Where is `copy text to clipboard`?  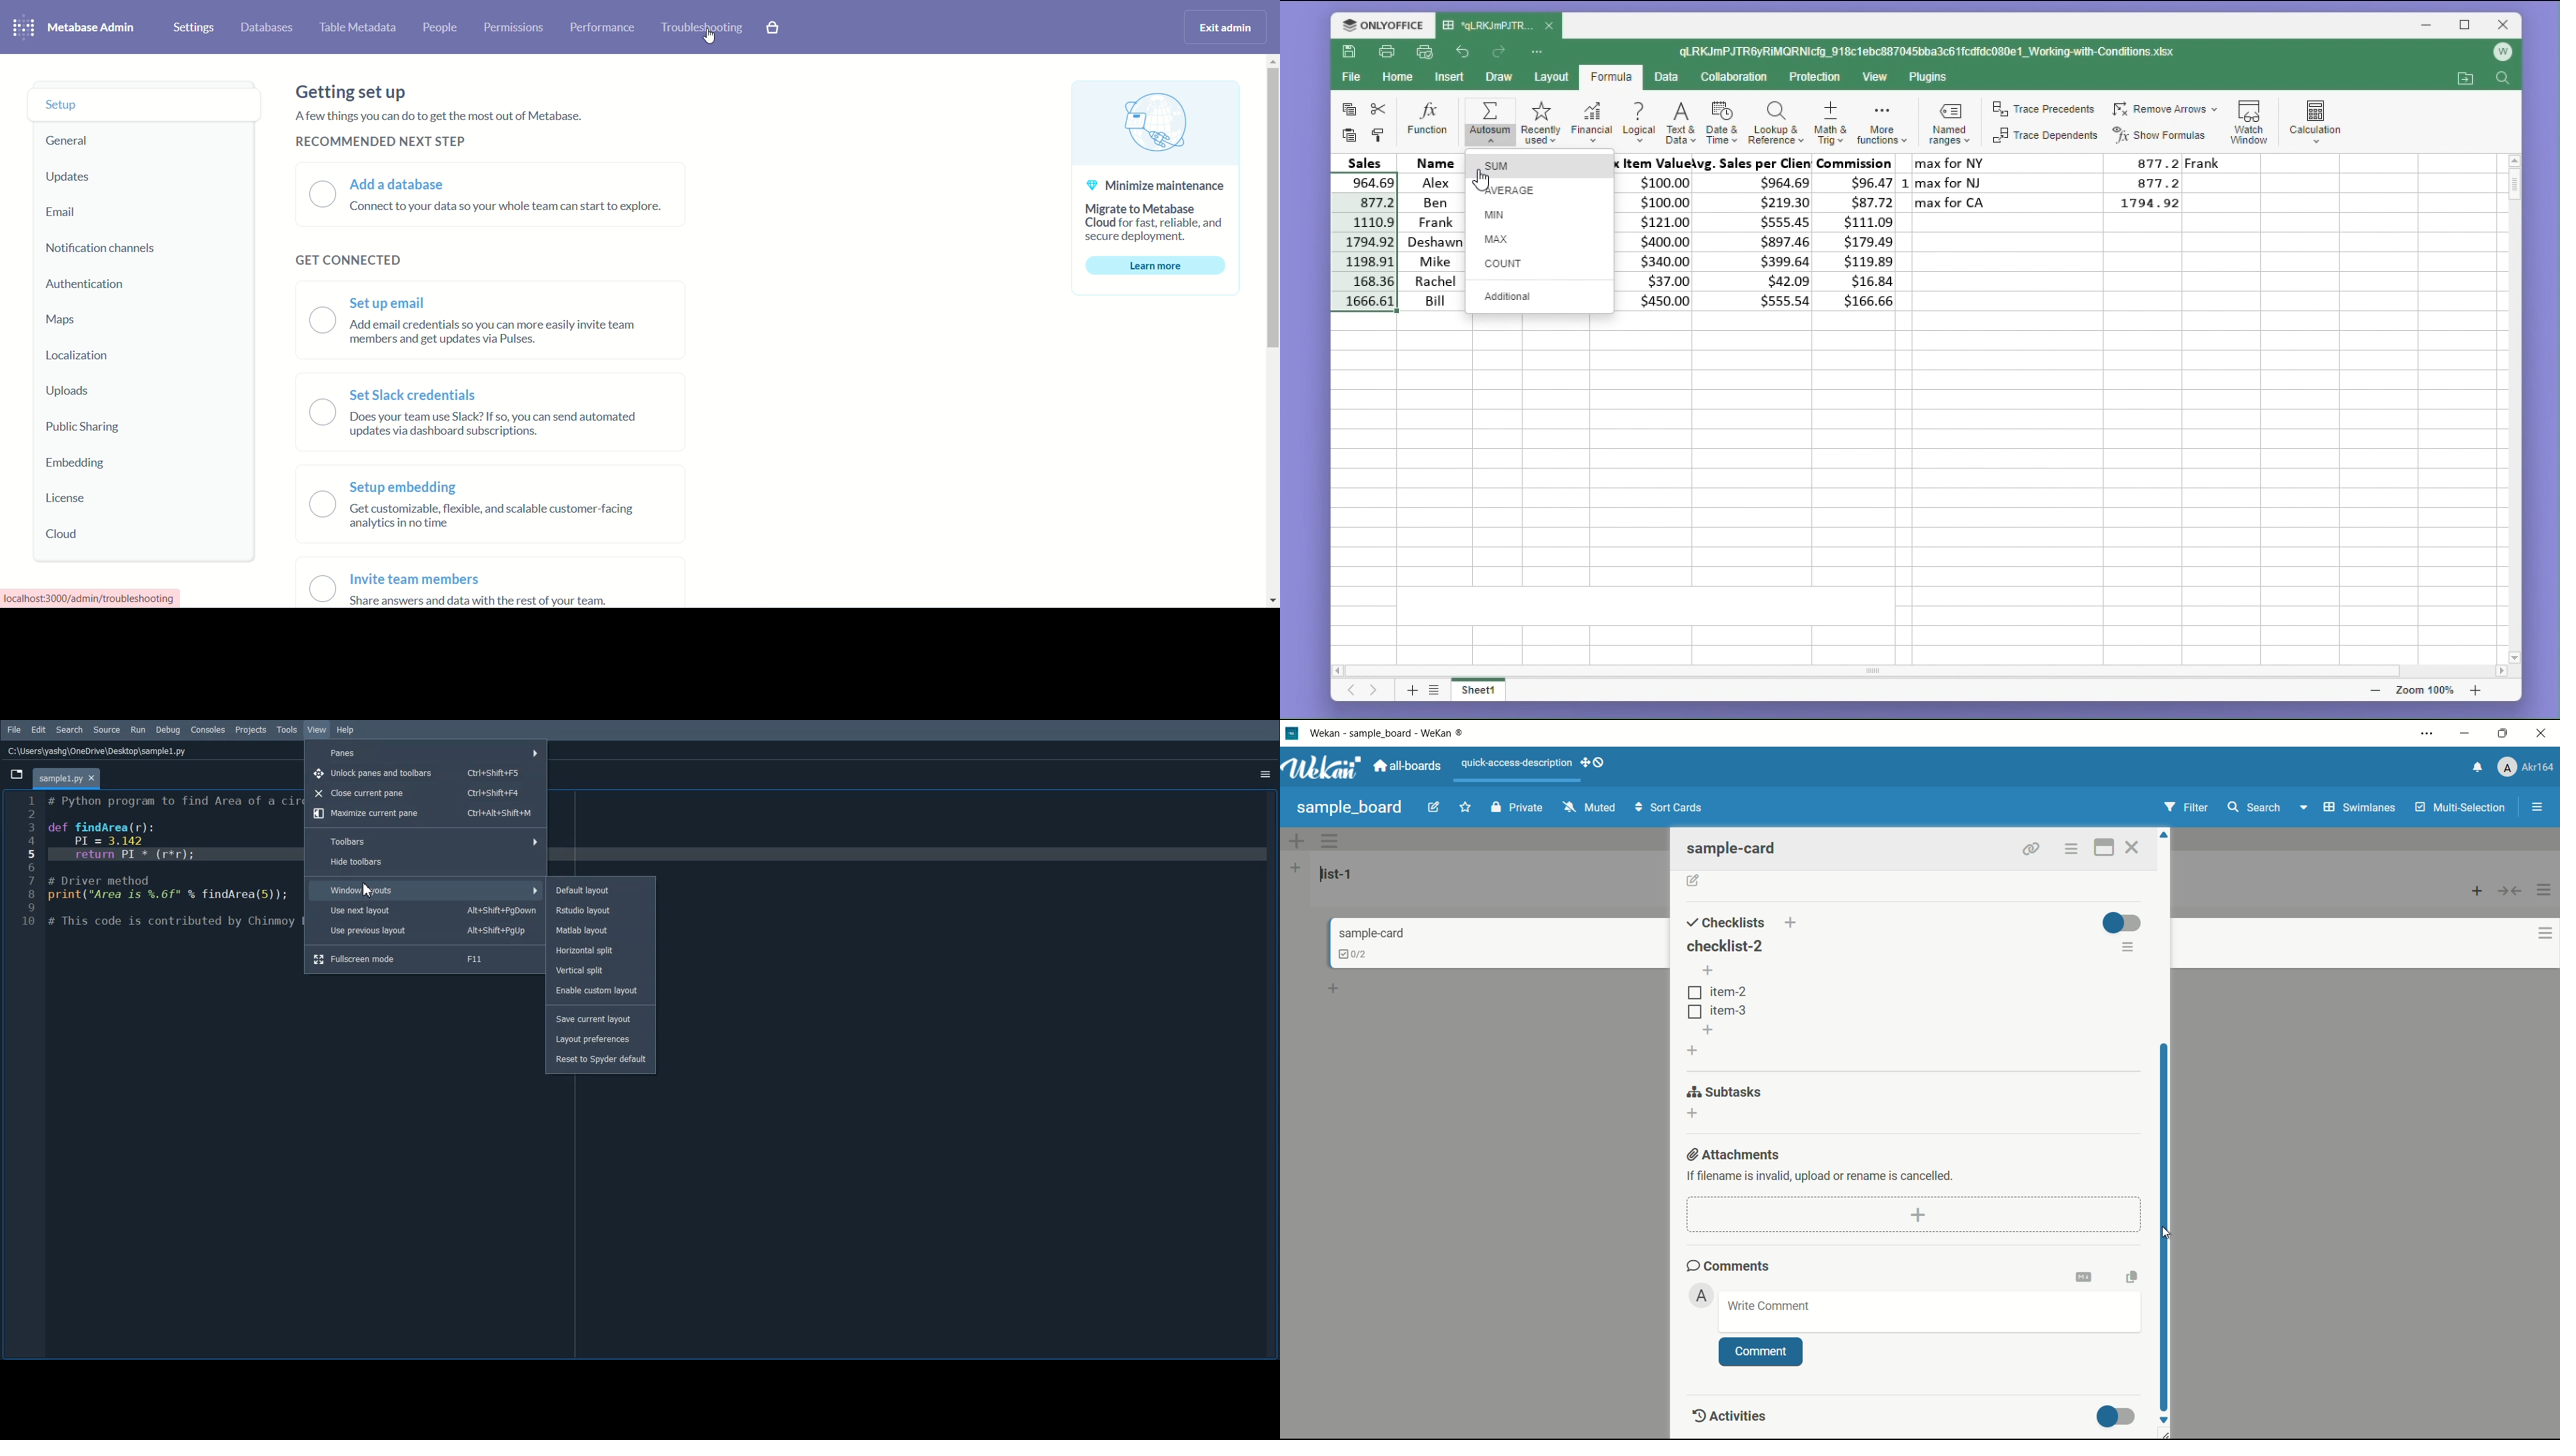 copy text to clipboard is located at coordinates (2131, 1276).